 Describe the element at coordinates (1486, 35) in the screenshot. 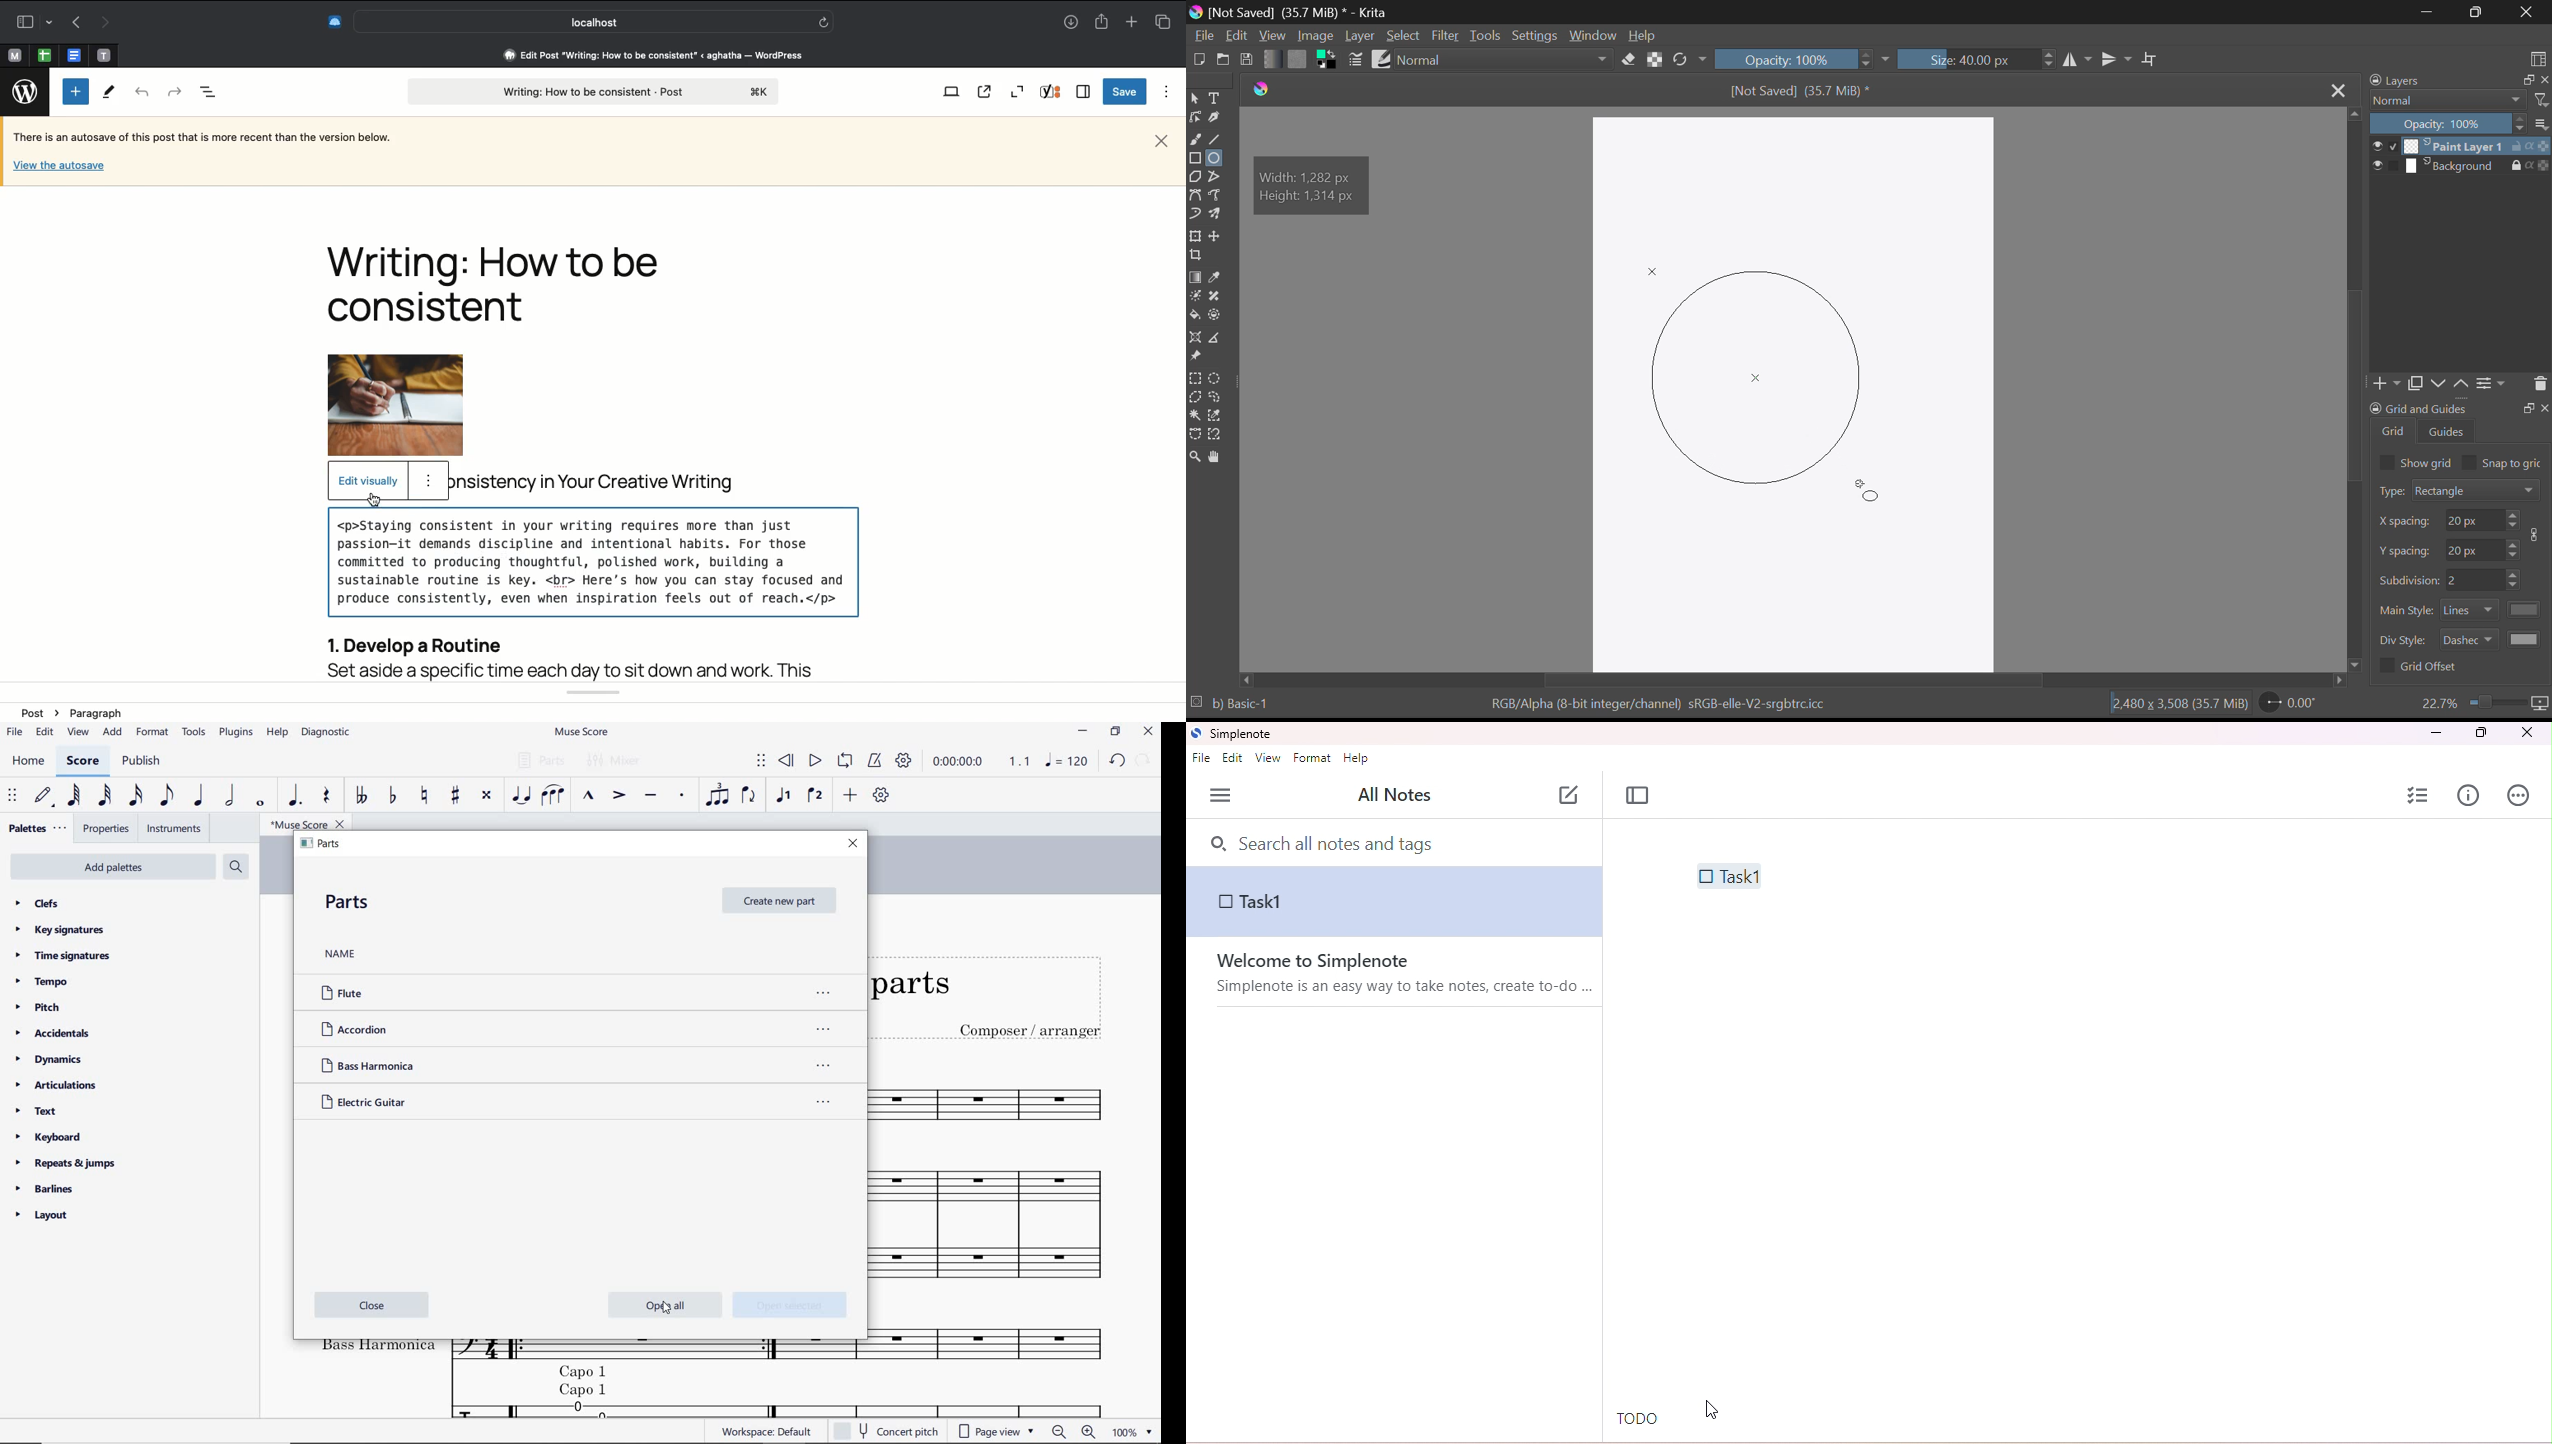

I see `Tools` at that location.